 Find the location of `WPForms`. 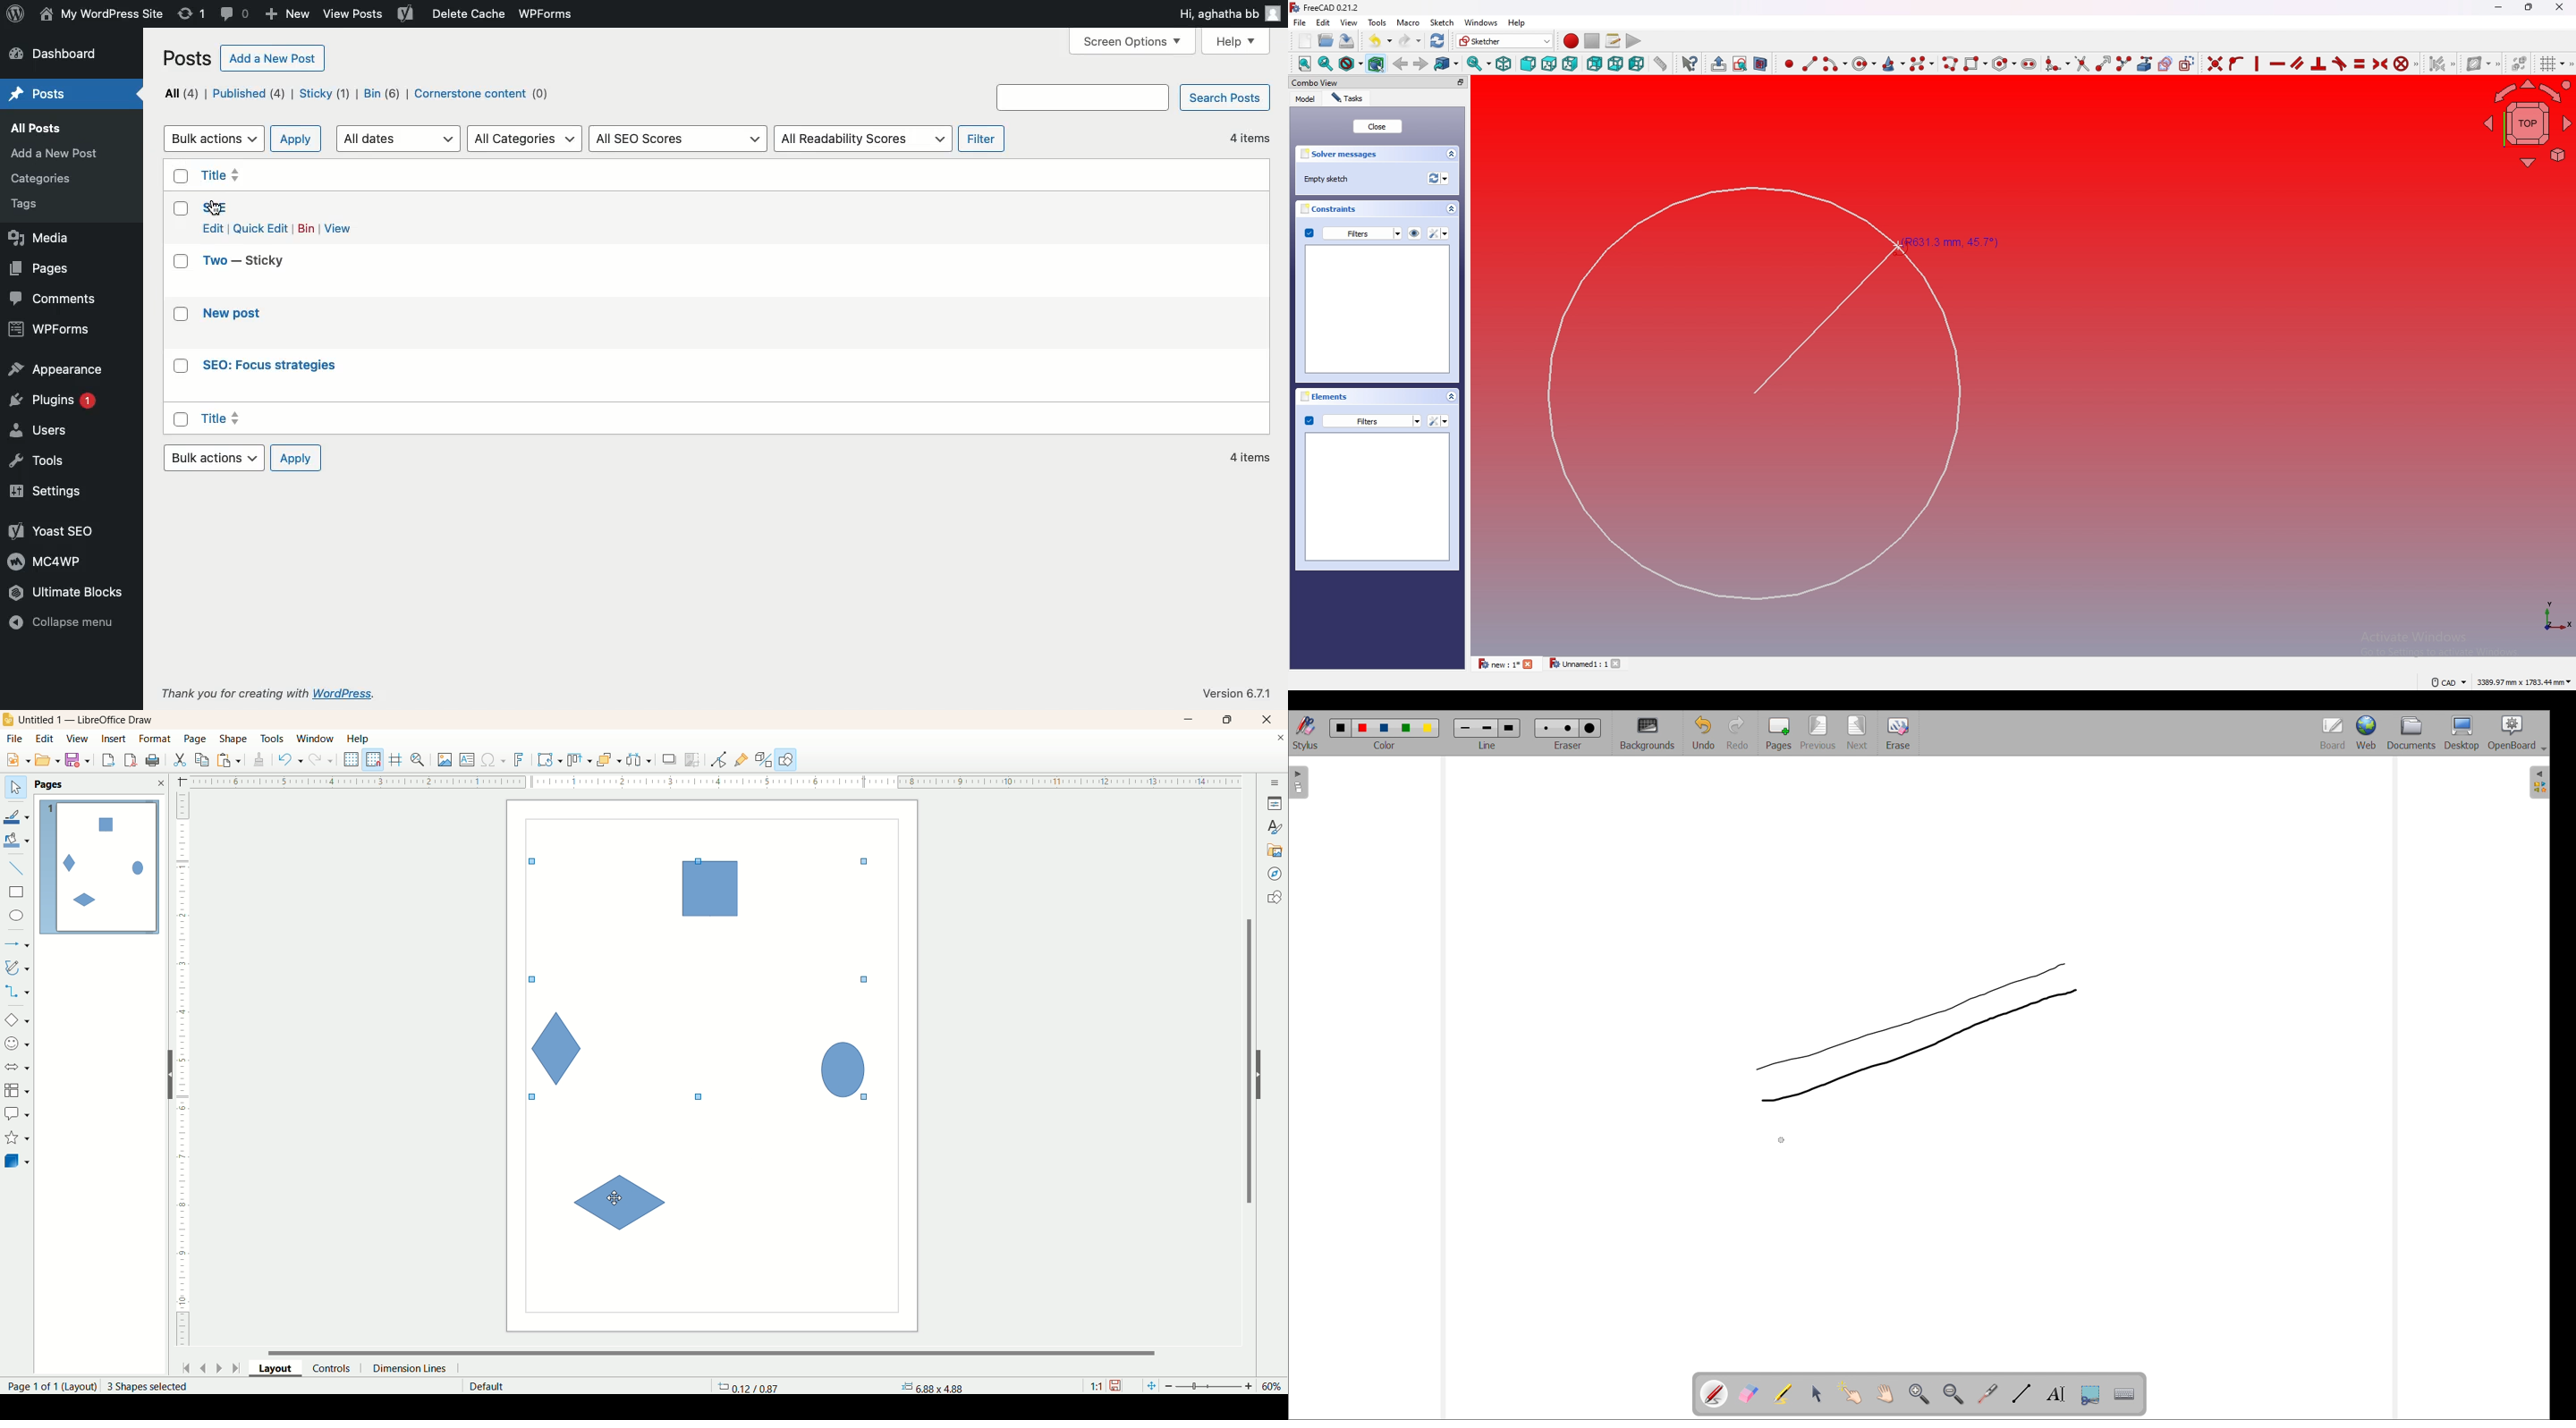

WPForms is located at coordinates (544, 18).